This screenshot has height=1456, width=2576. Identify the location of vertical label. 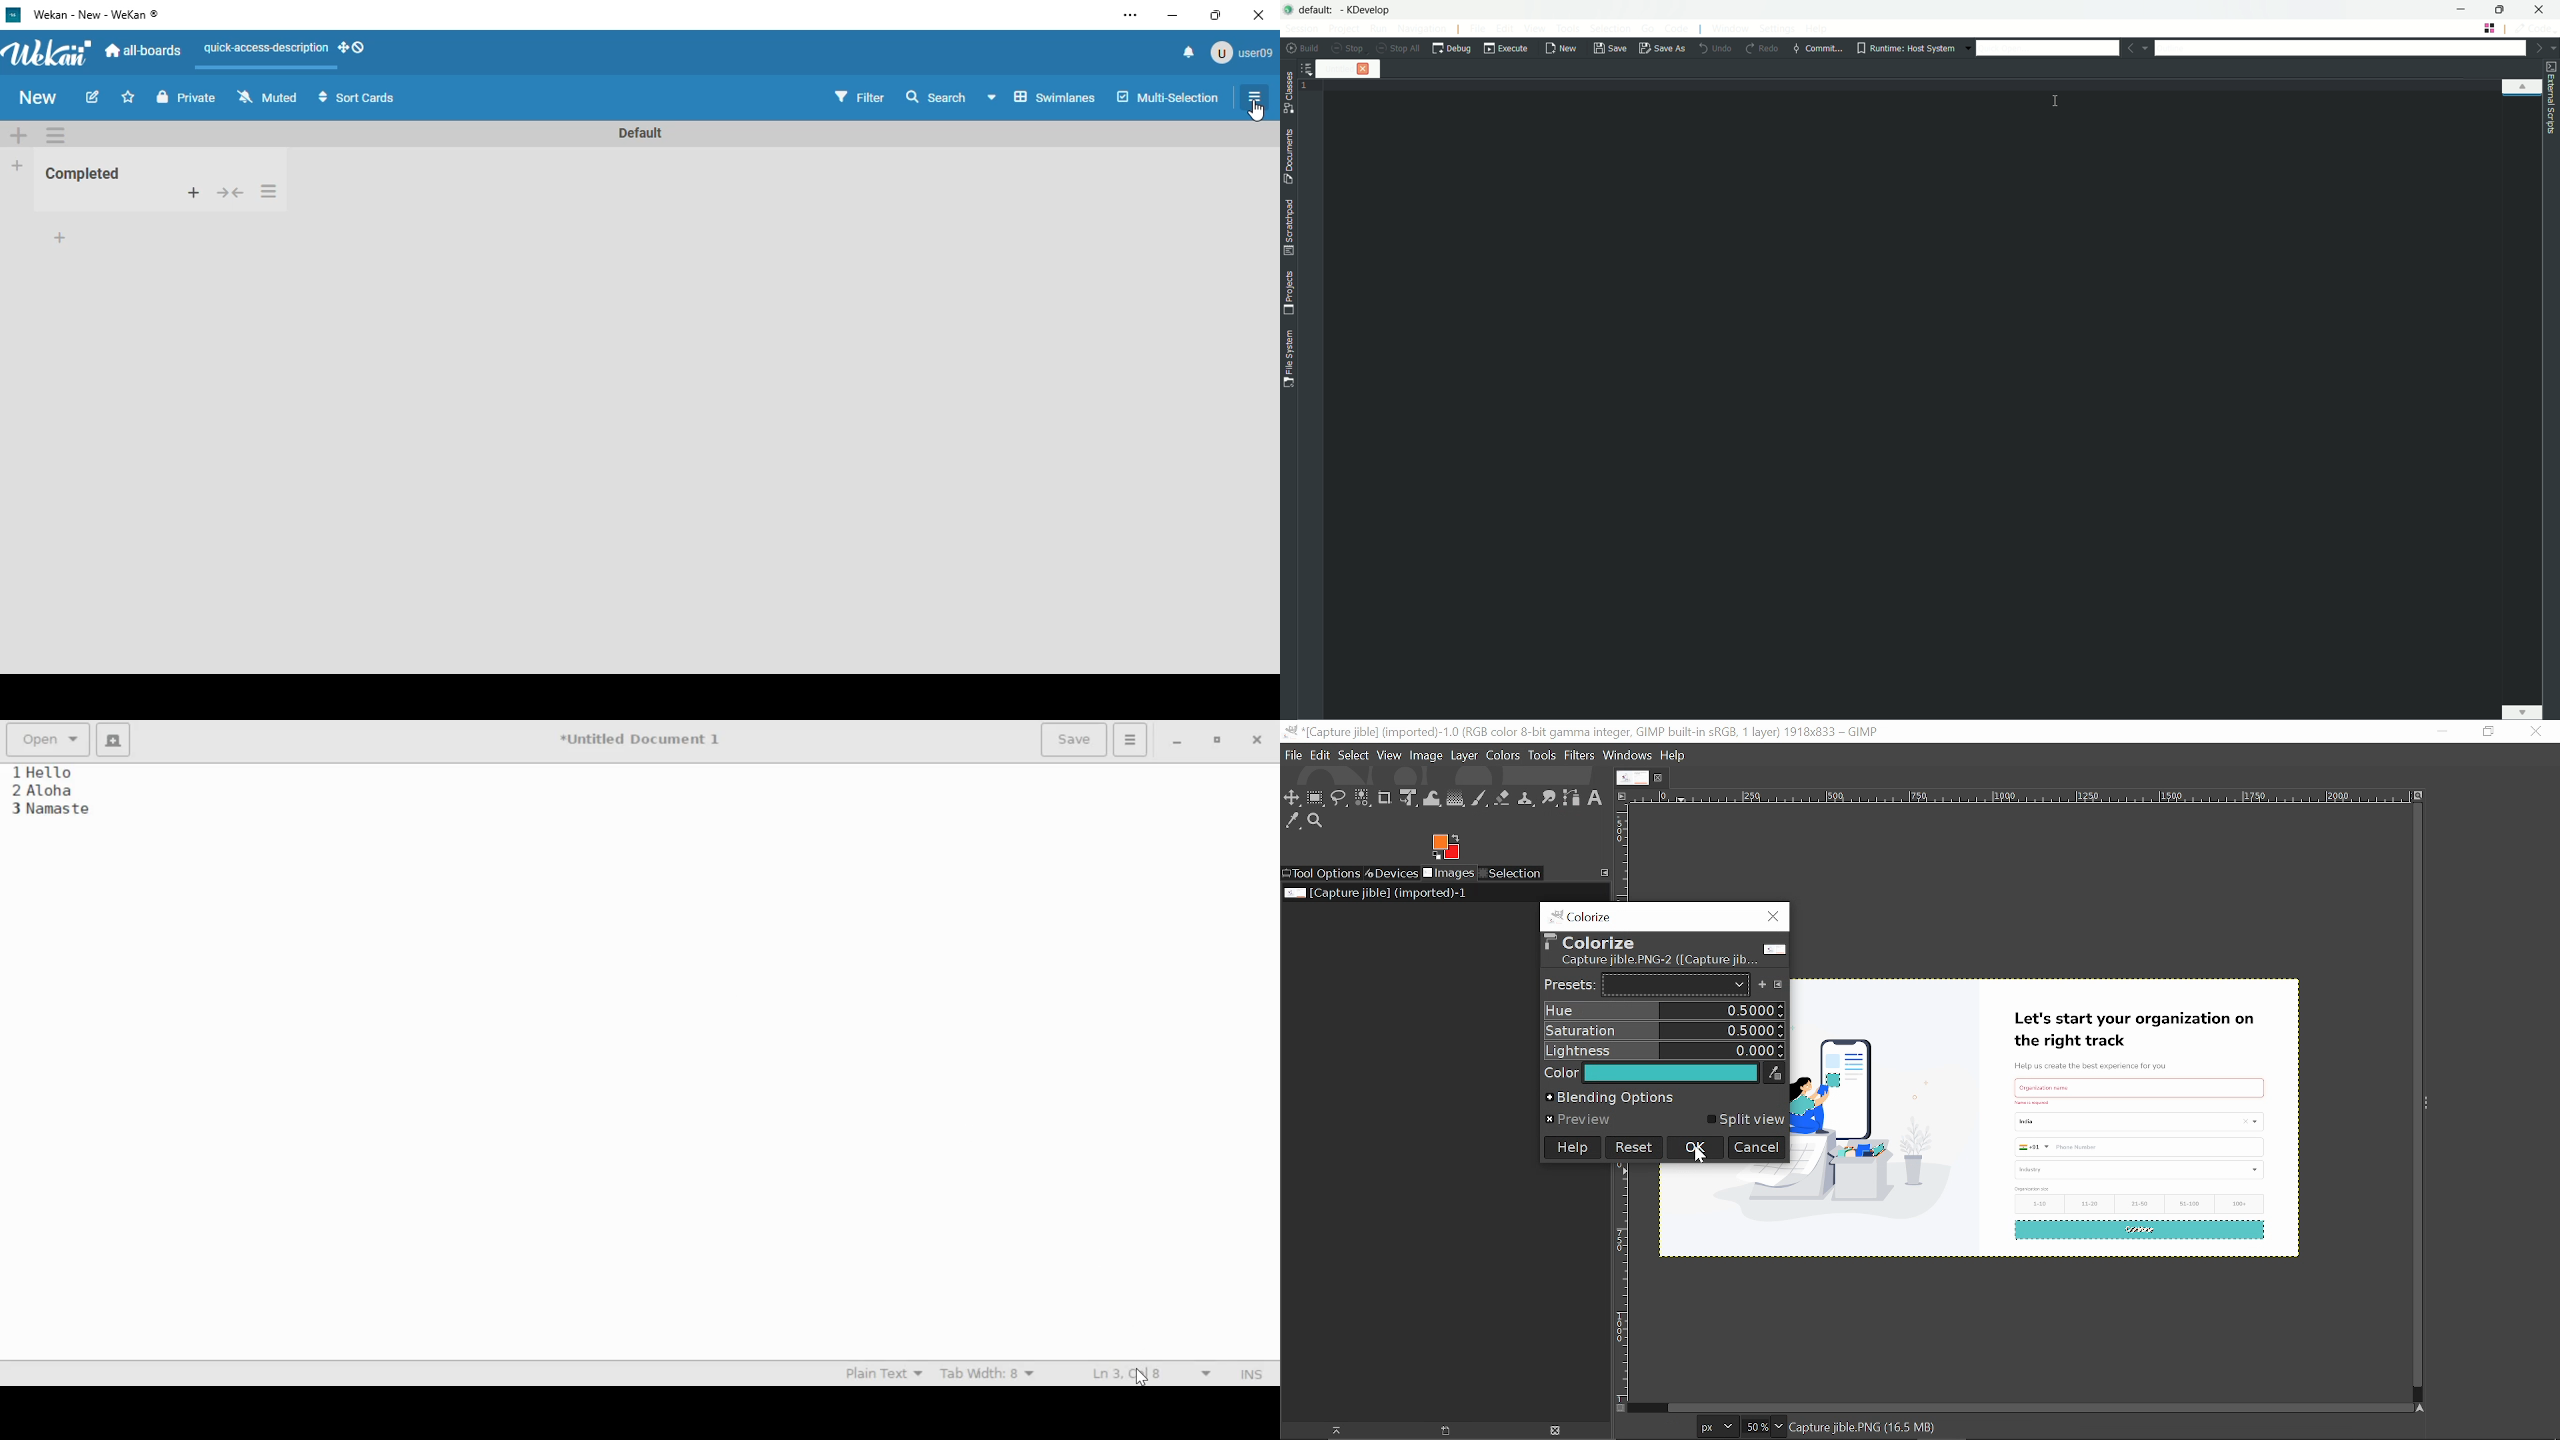
(1622, 851).